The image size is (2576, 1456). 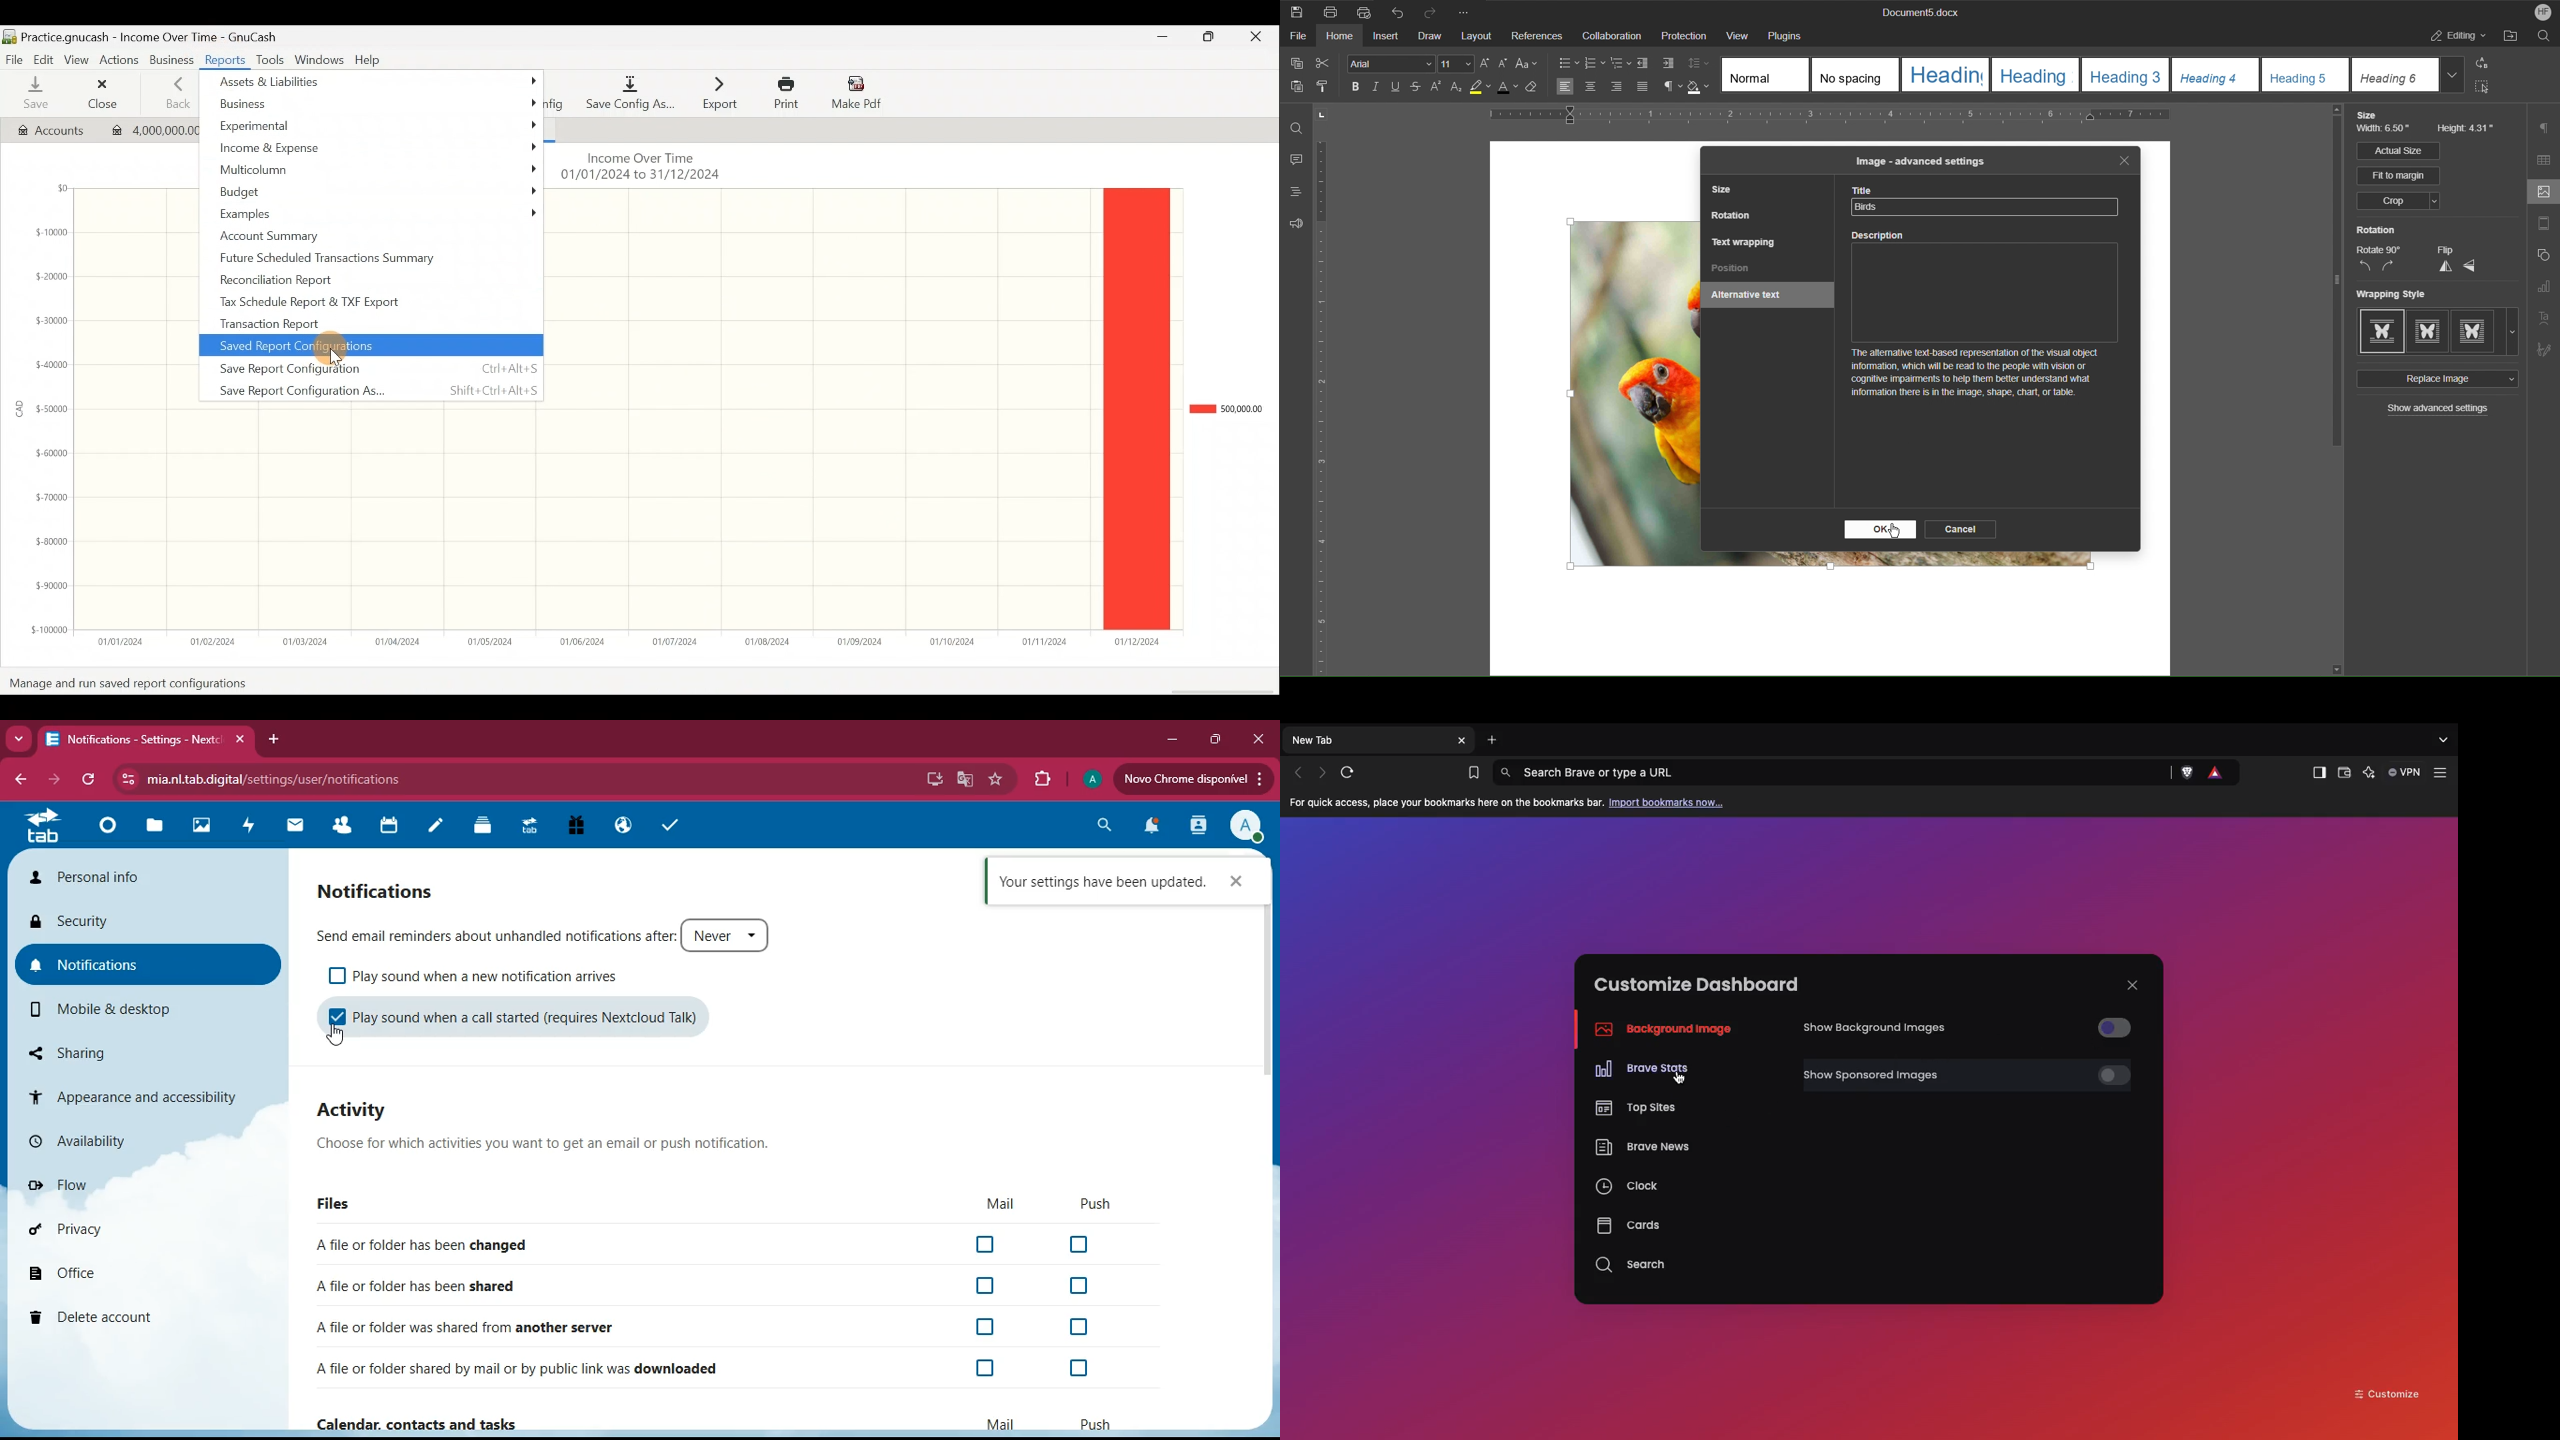 What do you see at coordinates (2487, 89) in the screenshot?
I see `Select All` at bounding box center [2487, 89].